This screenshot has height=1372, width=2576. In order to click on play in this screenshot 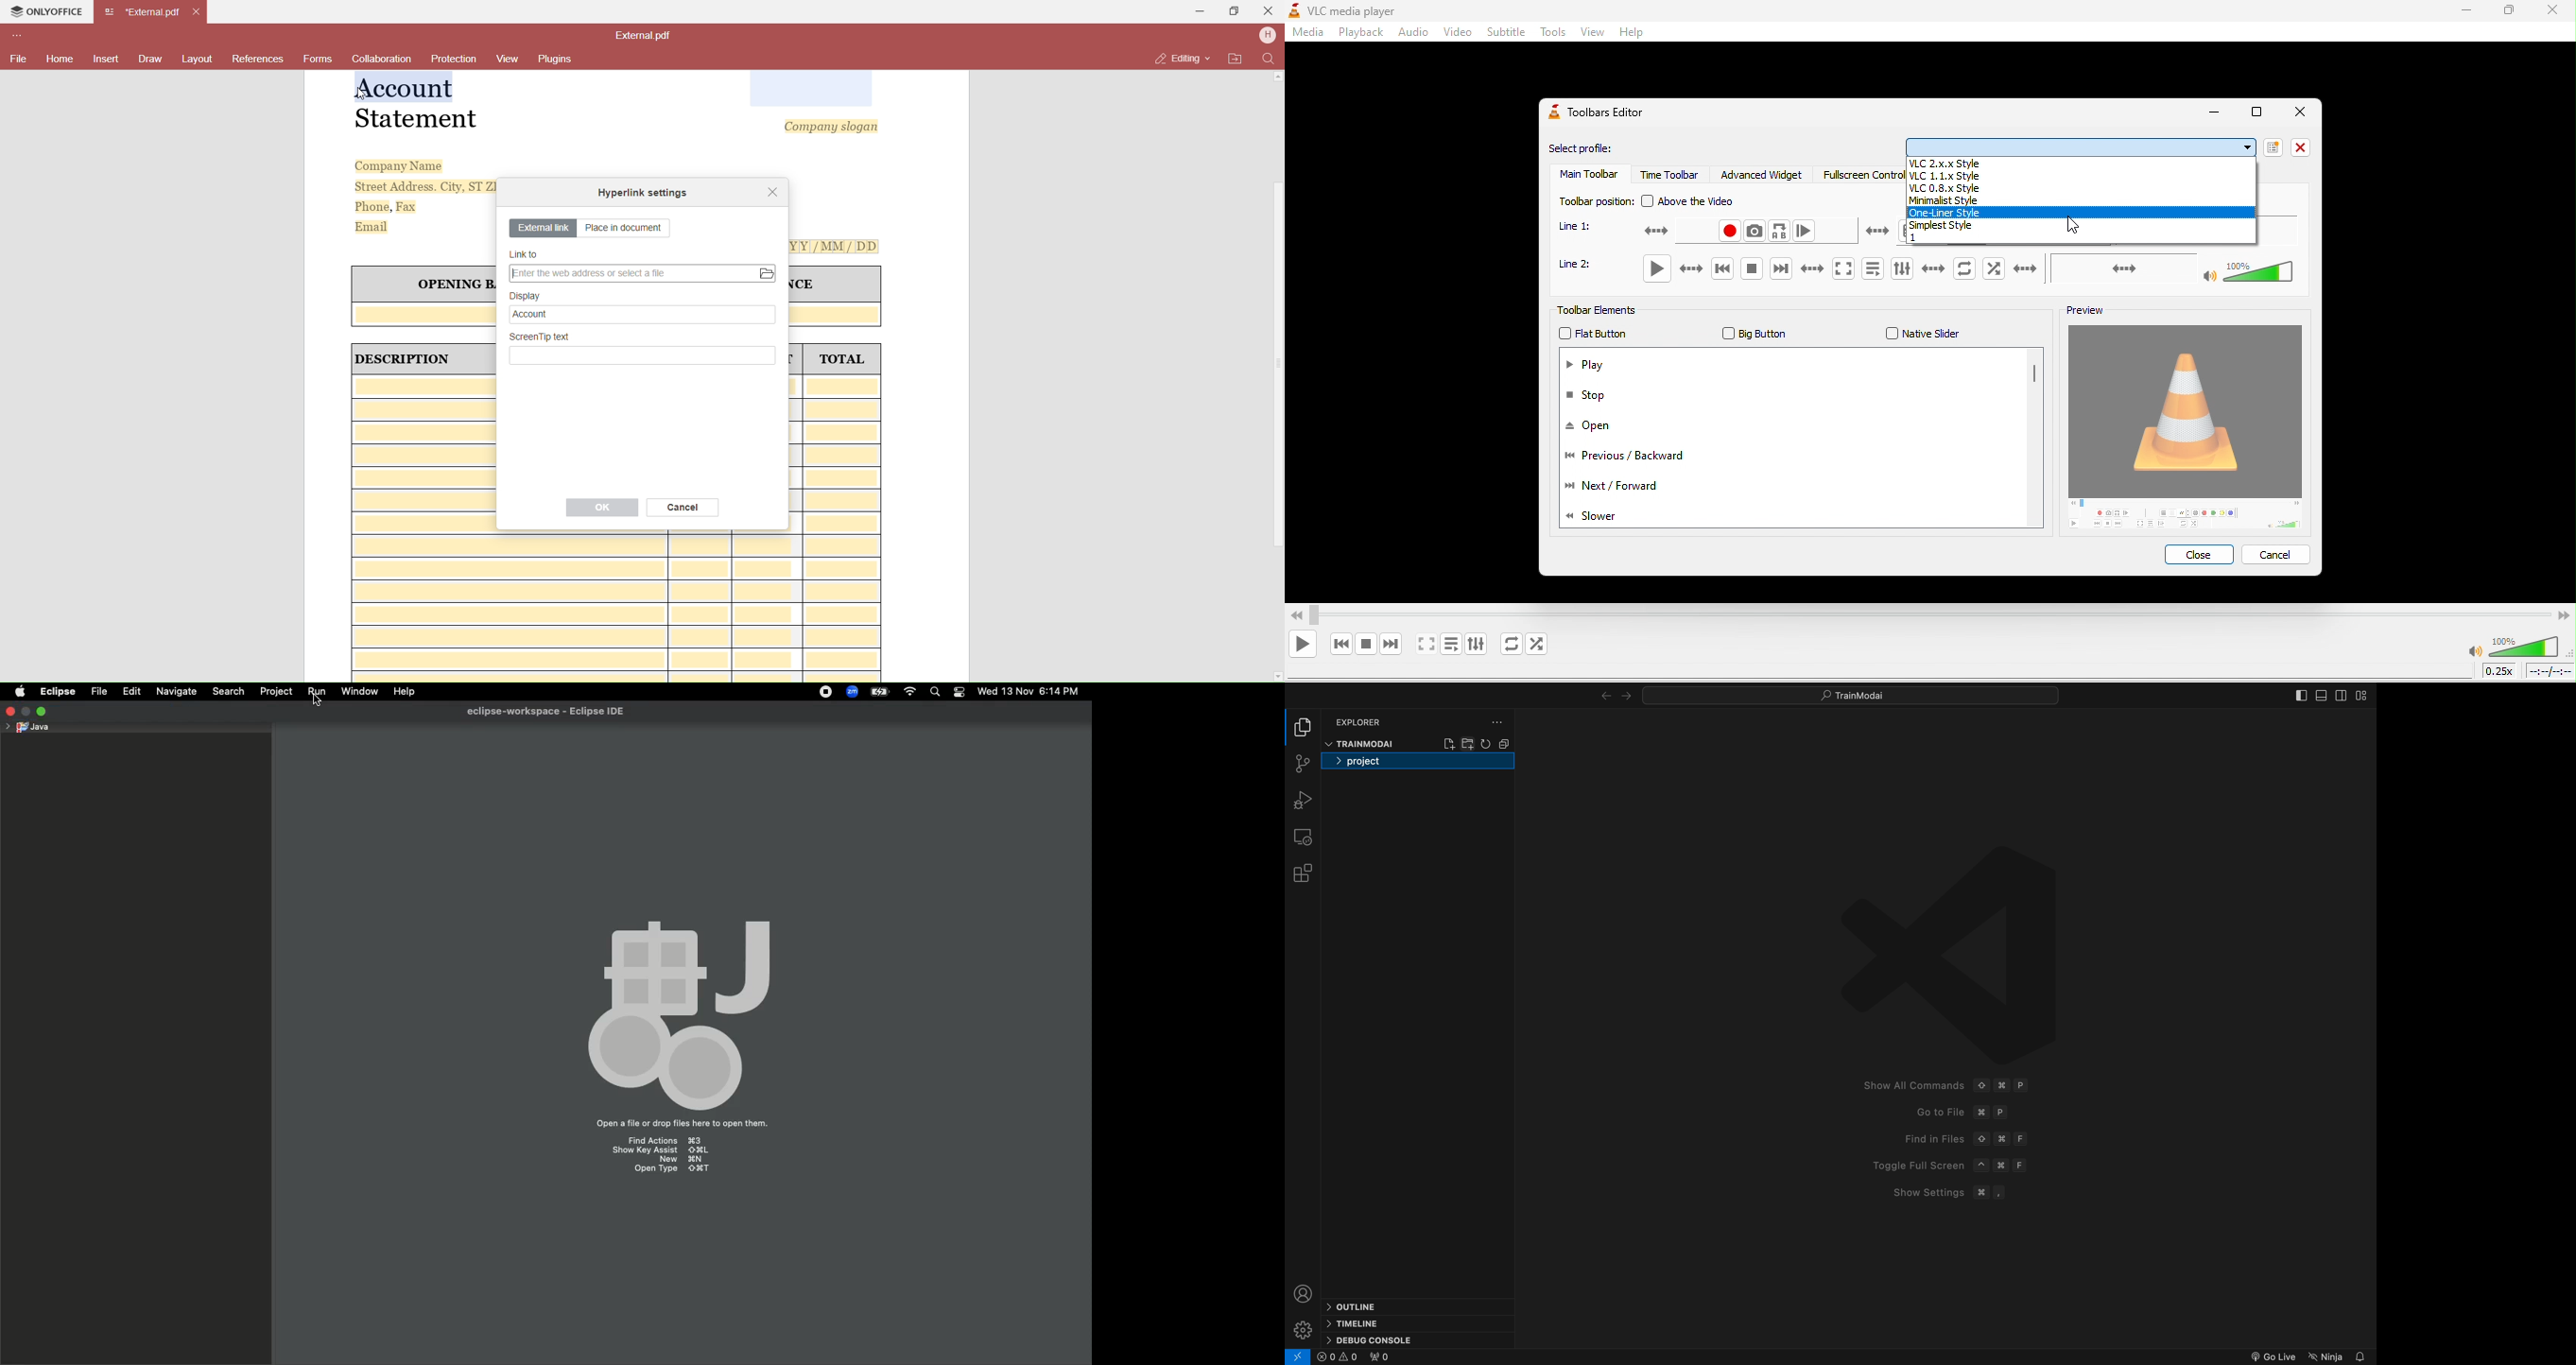, I will do `click(1593, 363)`.